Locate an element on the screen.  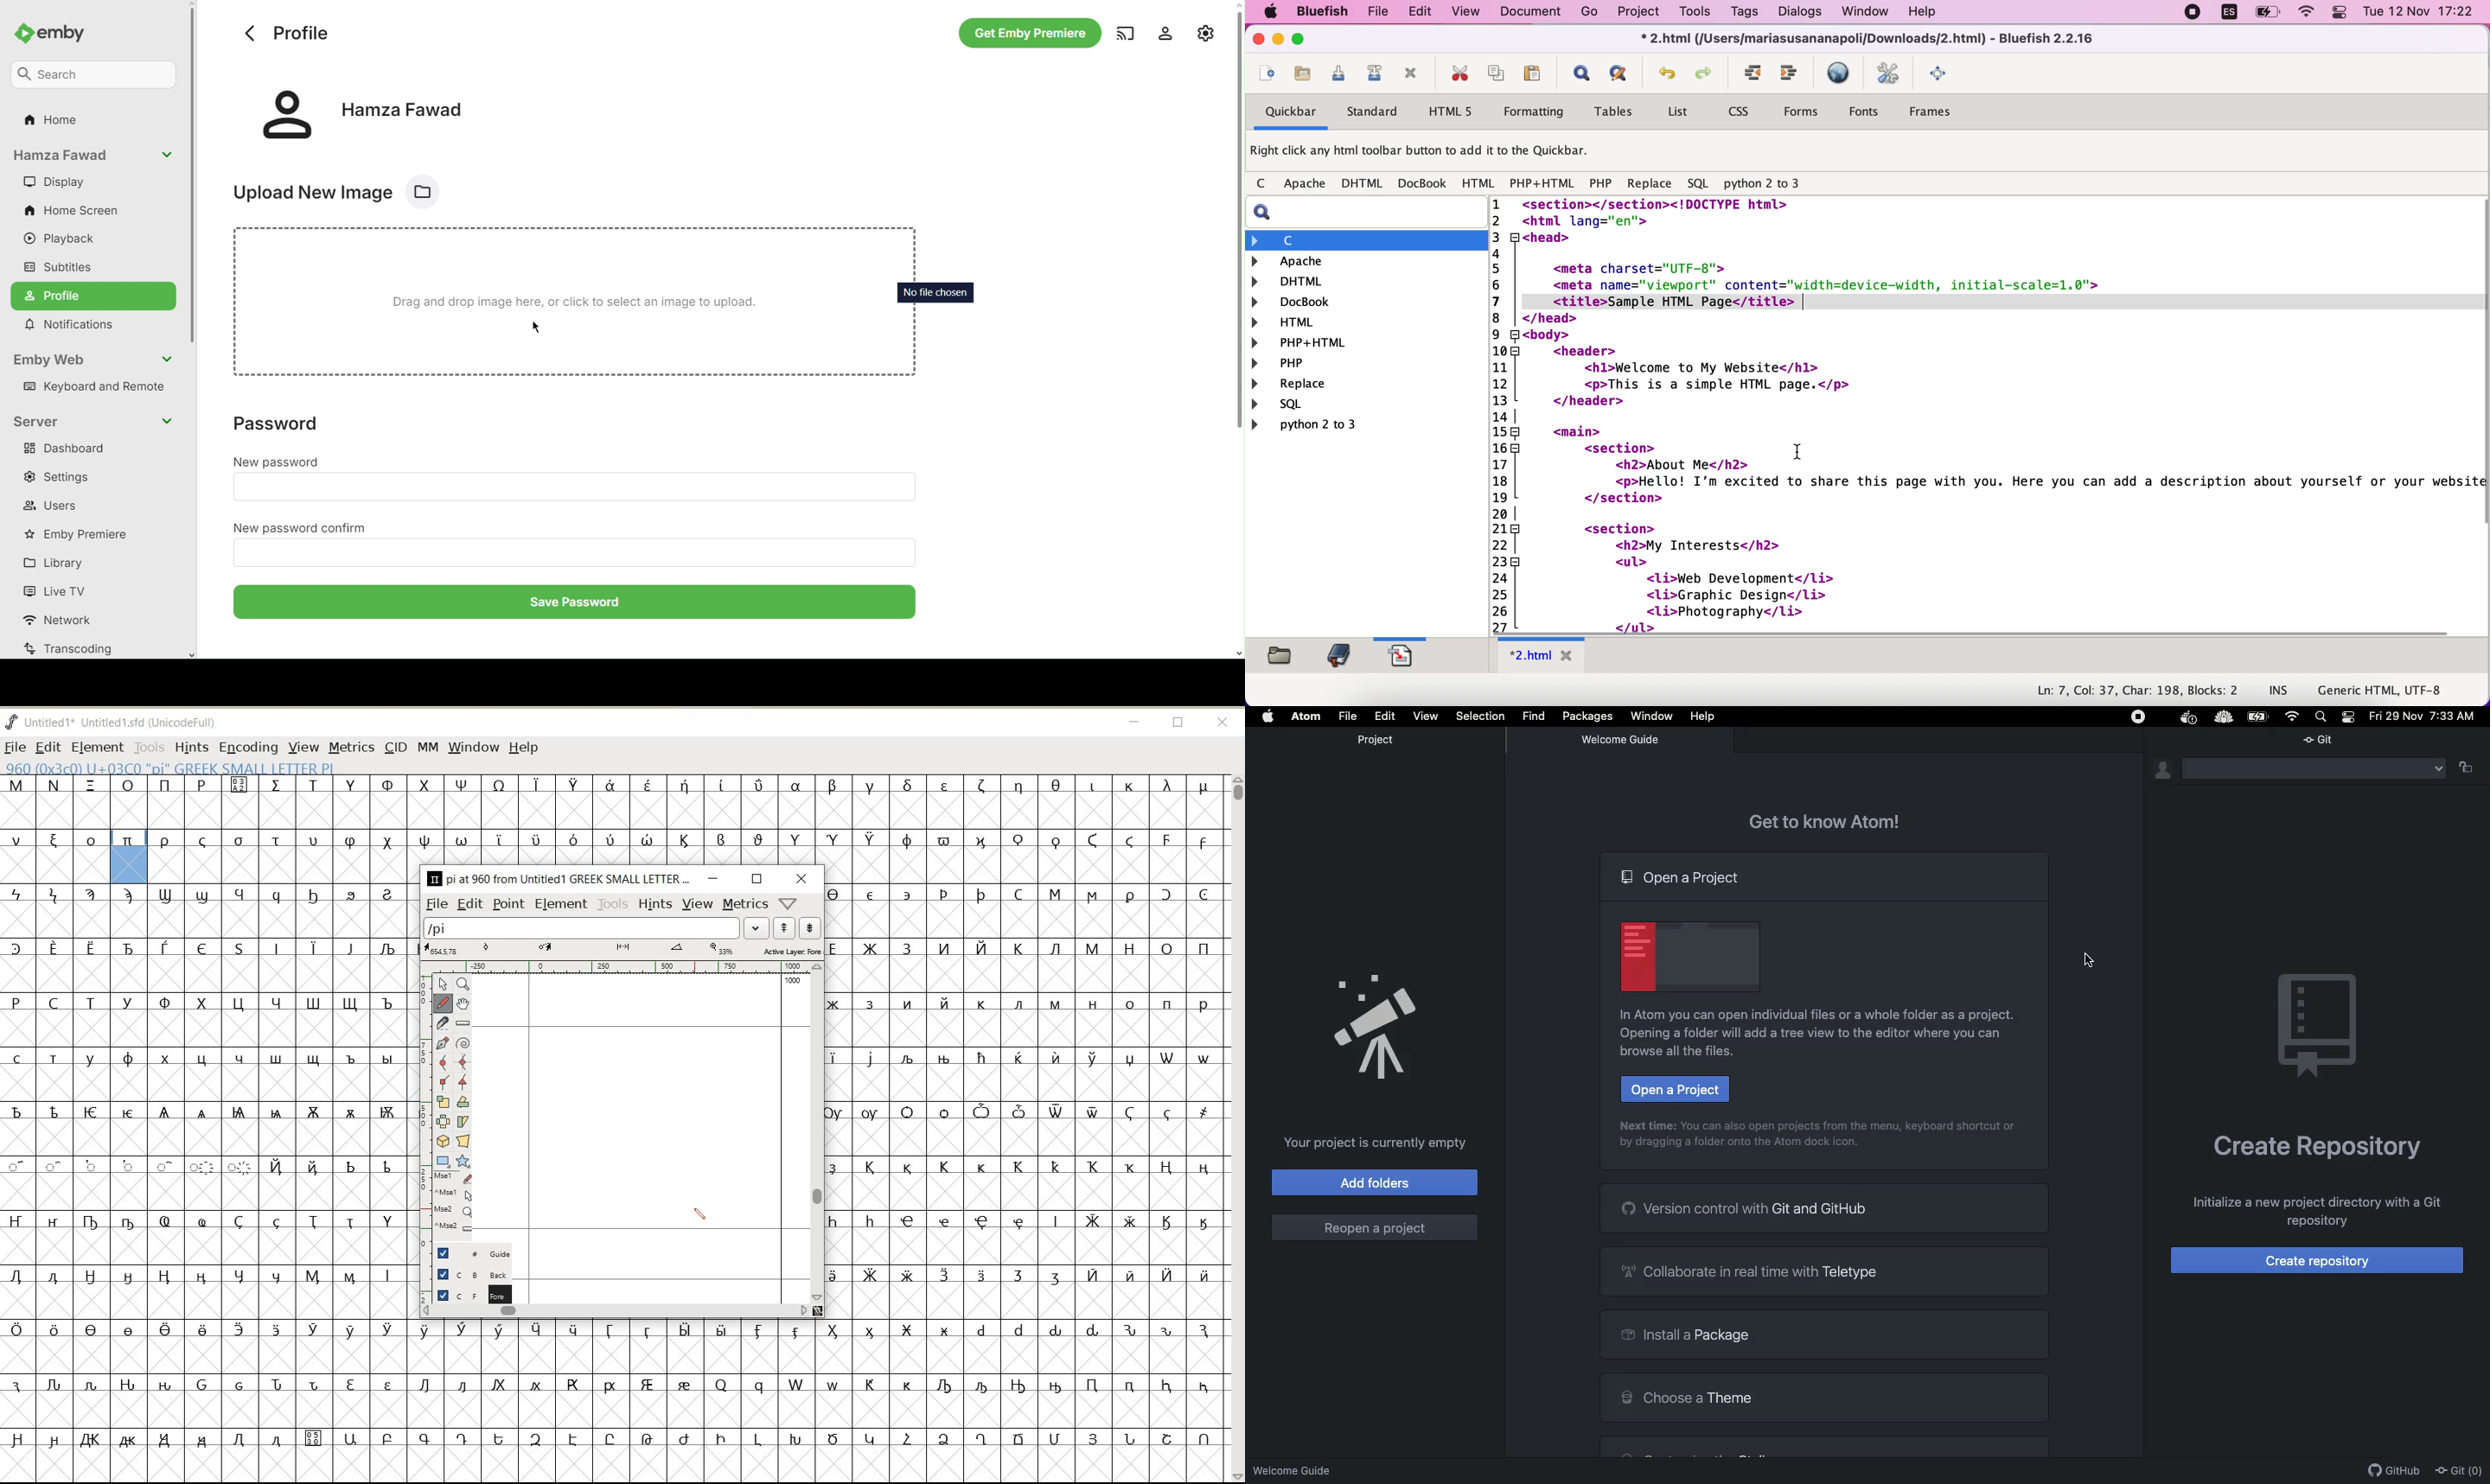
snippets is located at coordinates (1410, 658).